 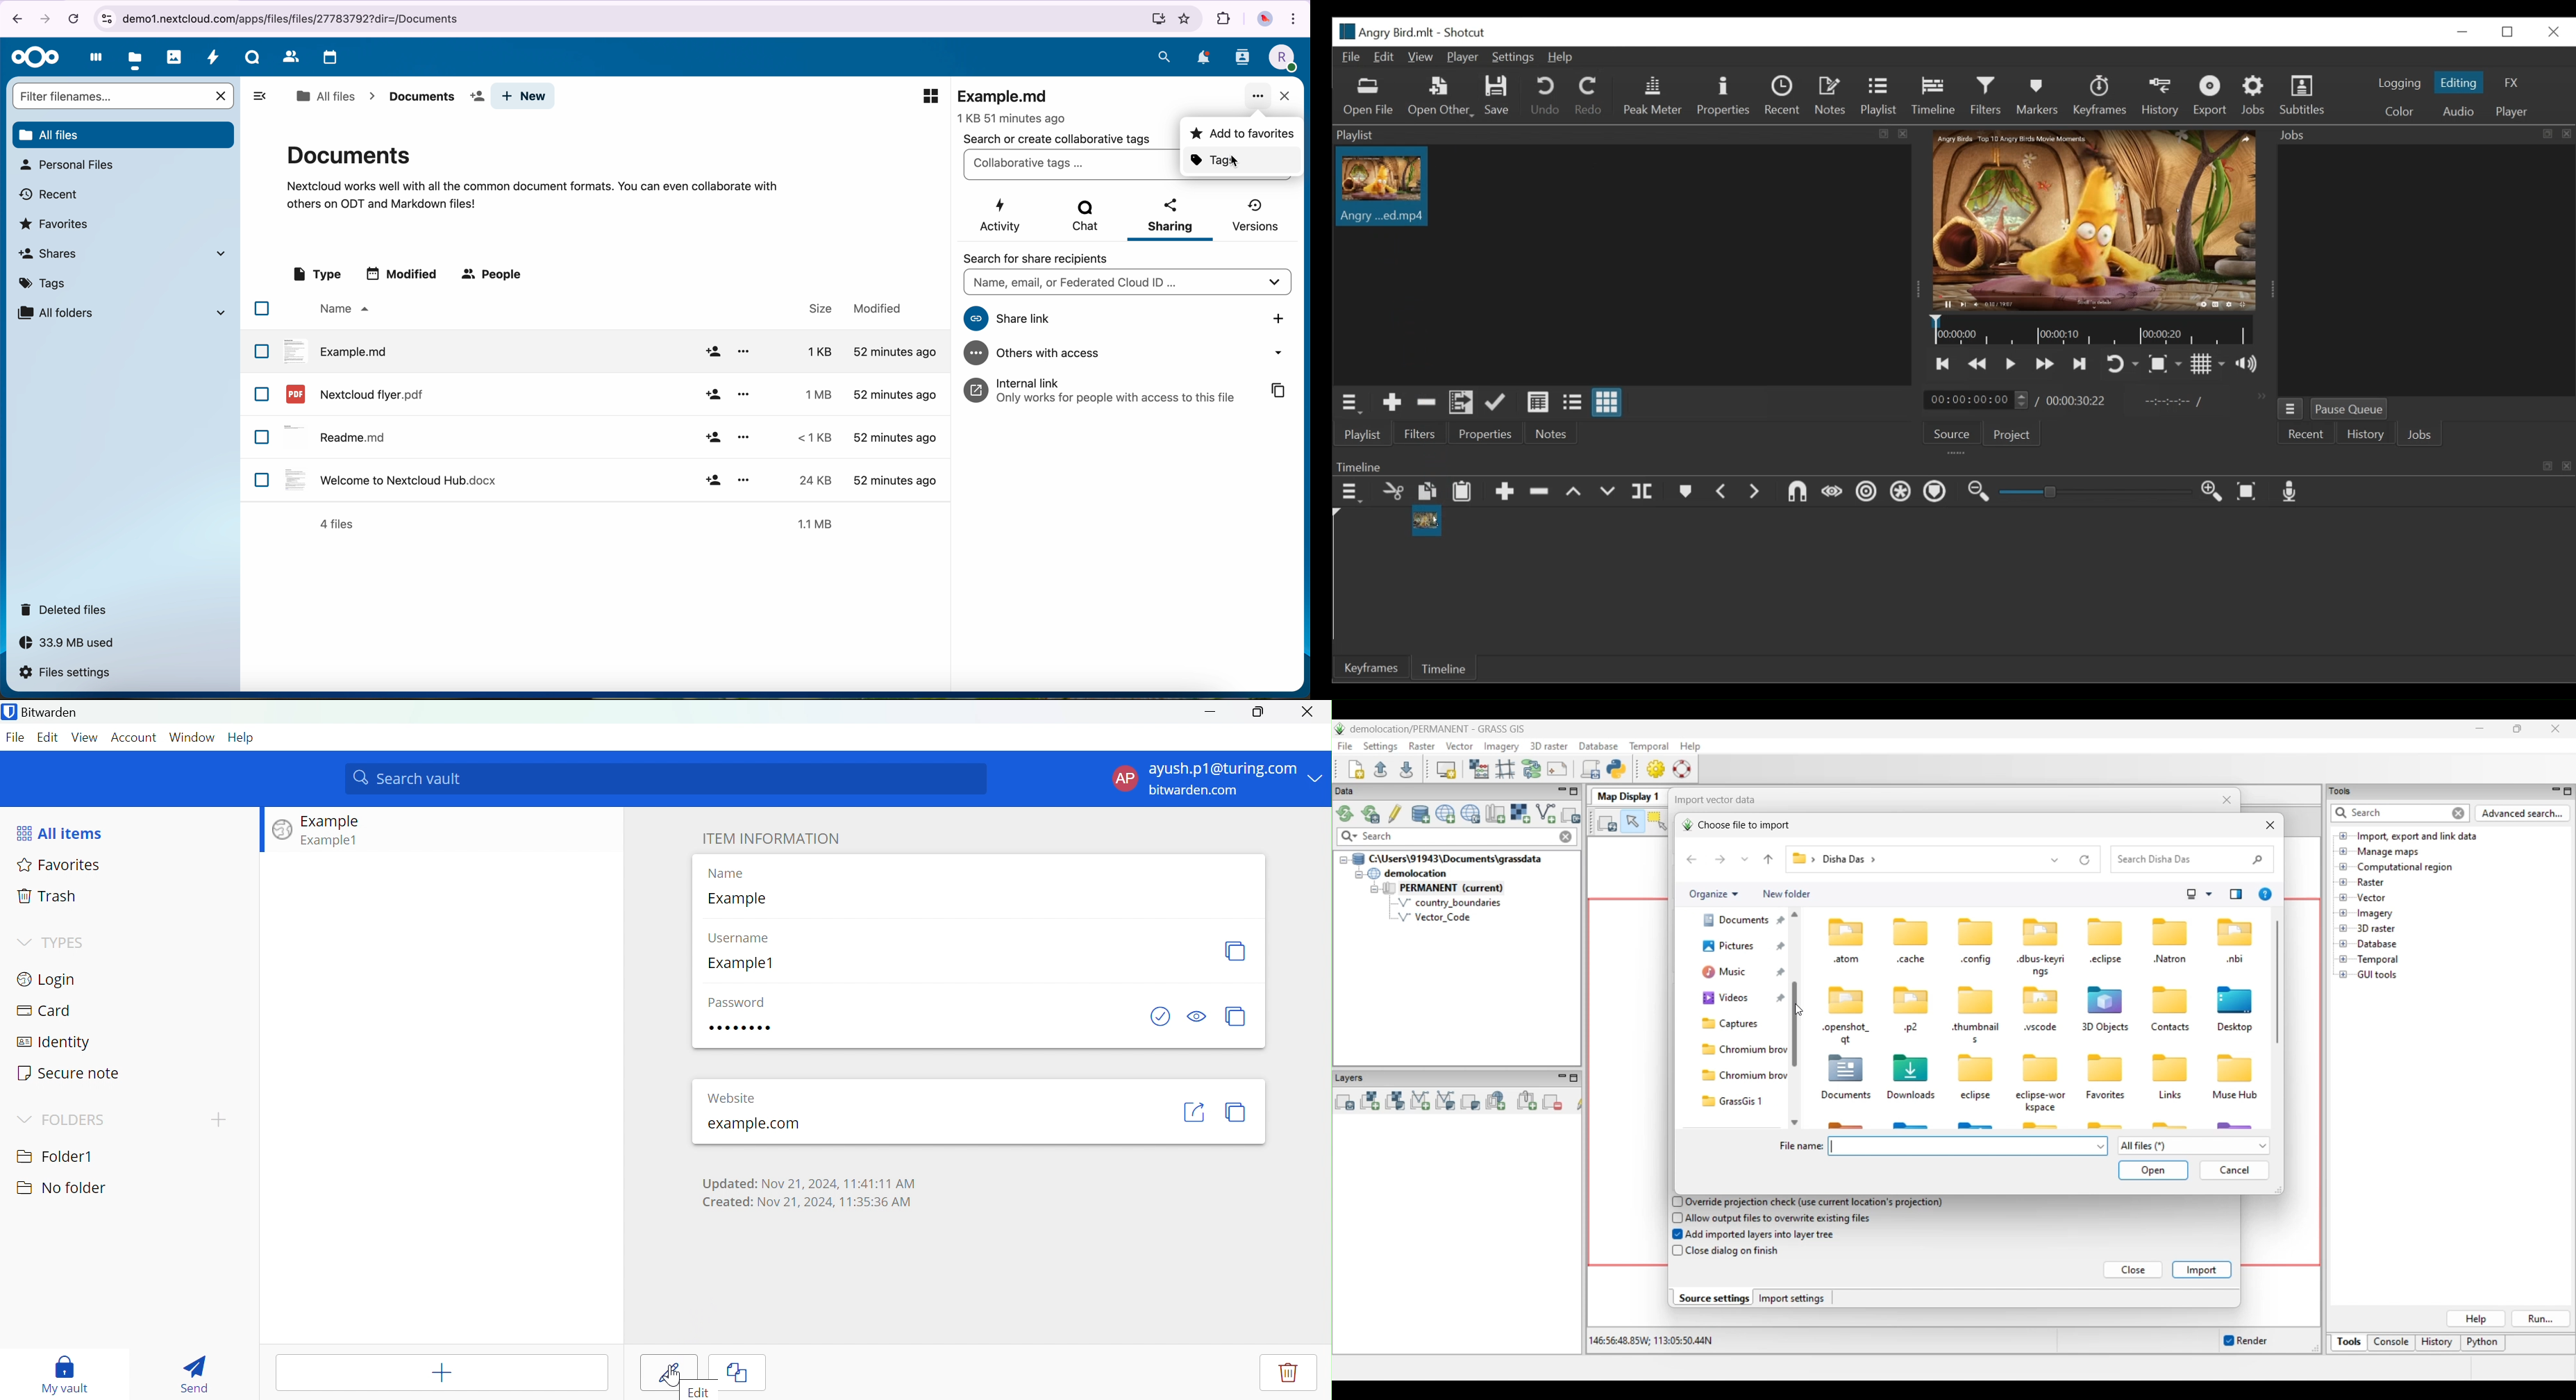 I want to click on Update, so click(x=1496, y=402).